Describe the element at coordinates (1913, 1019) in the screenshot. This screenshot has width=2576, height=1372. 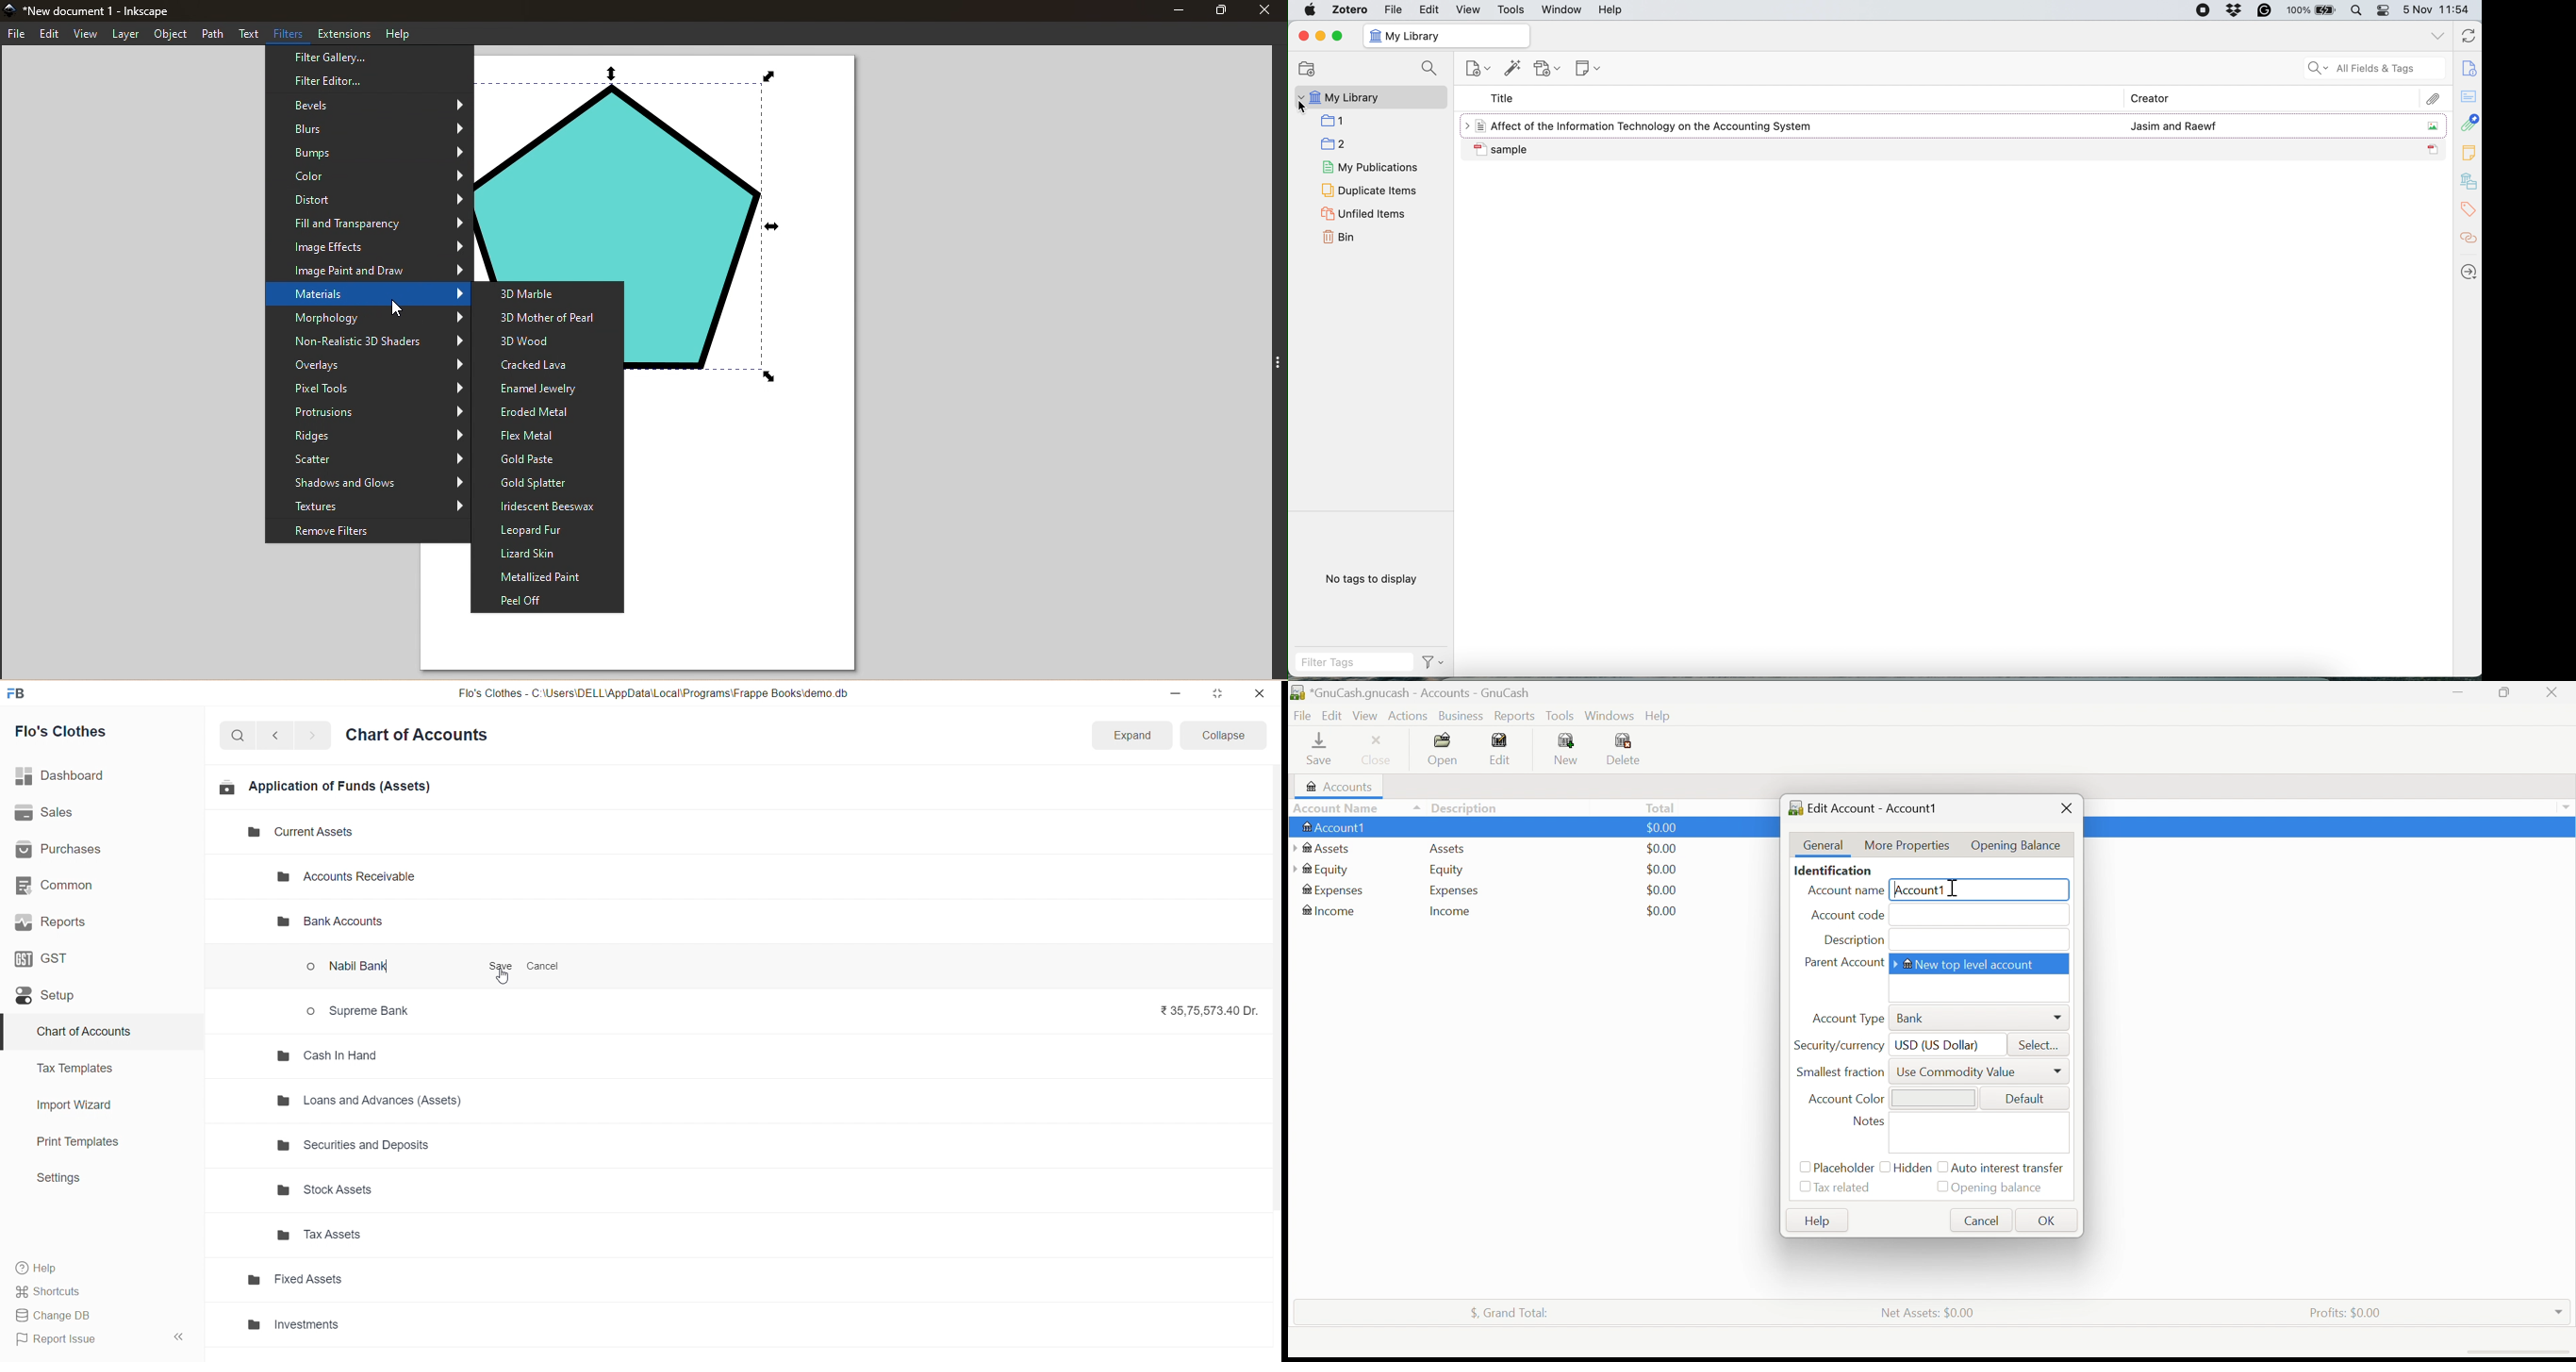
I see `Bank` at that location.